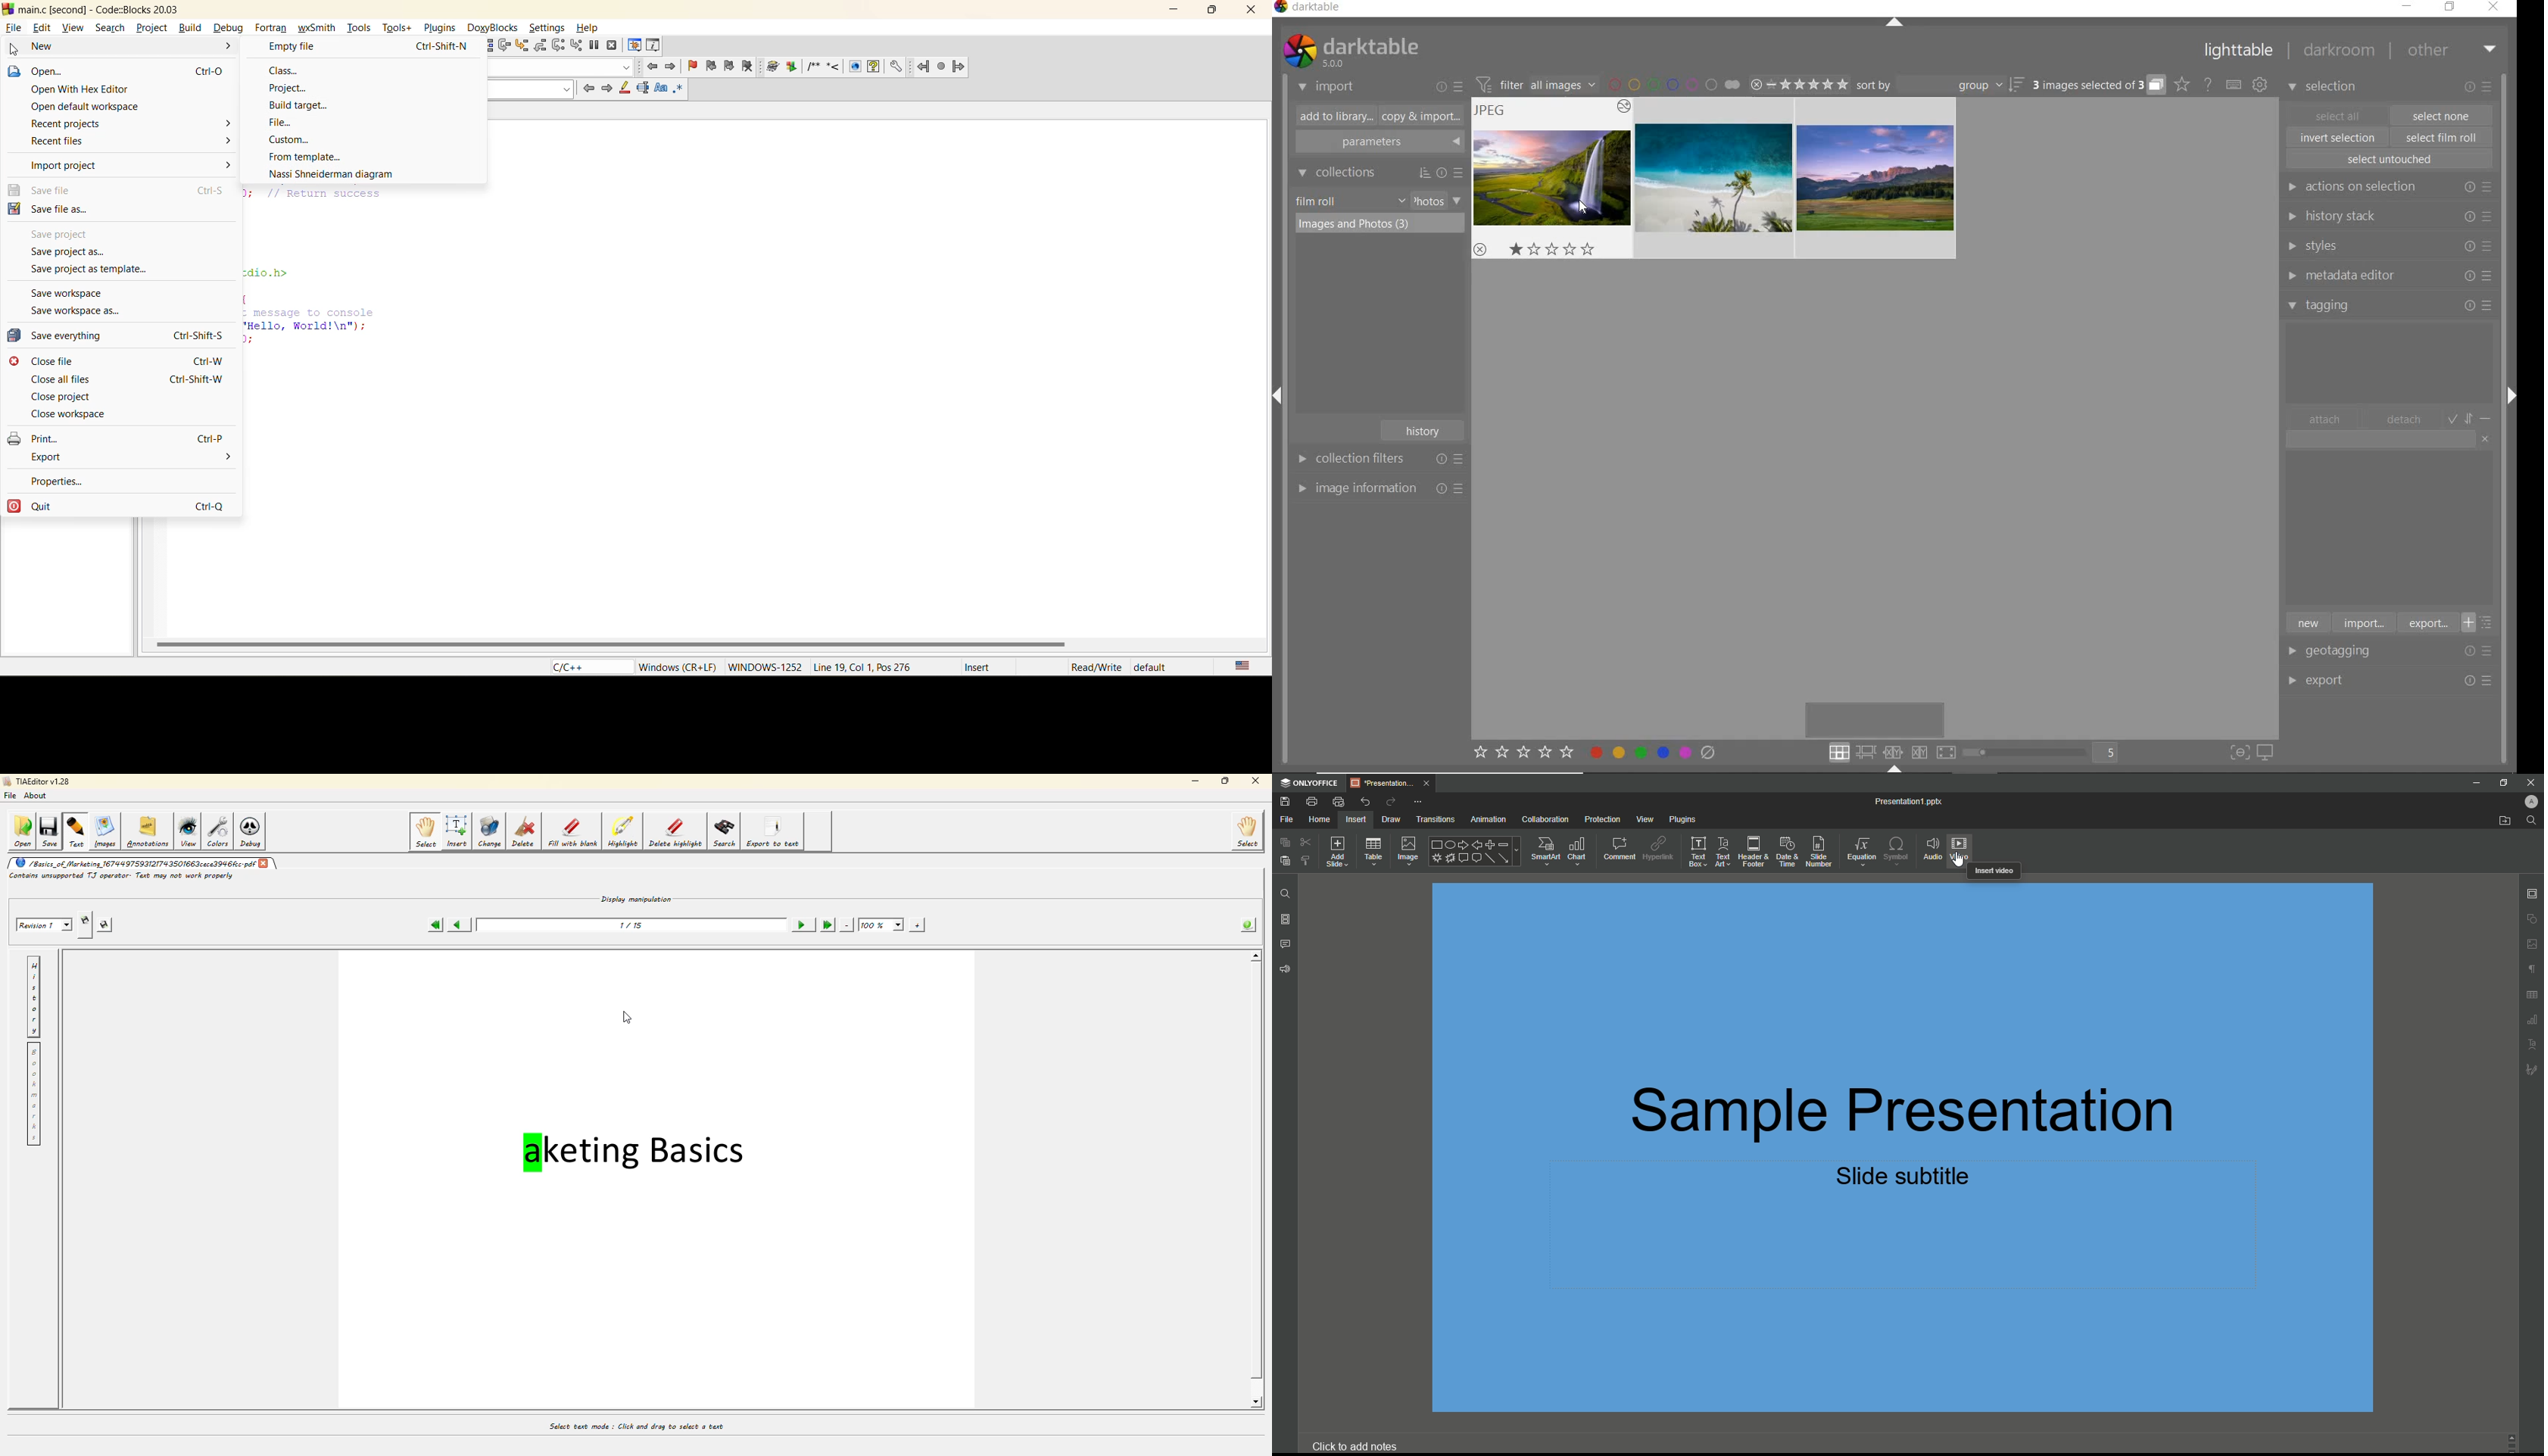  Describe the element at coordinates (2531, 1069) in the screenshot. I see `Signature` at that location.